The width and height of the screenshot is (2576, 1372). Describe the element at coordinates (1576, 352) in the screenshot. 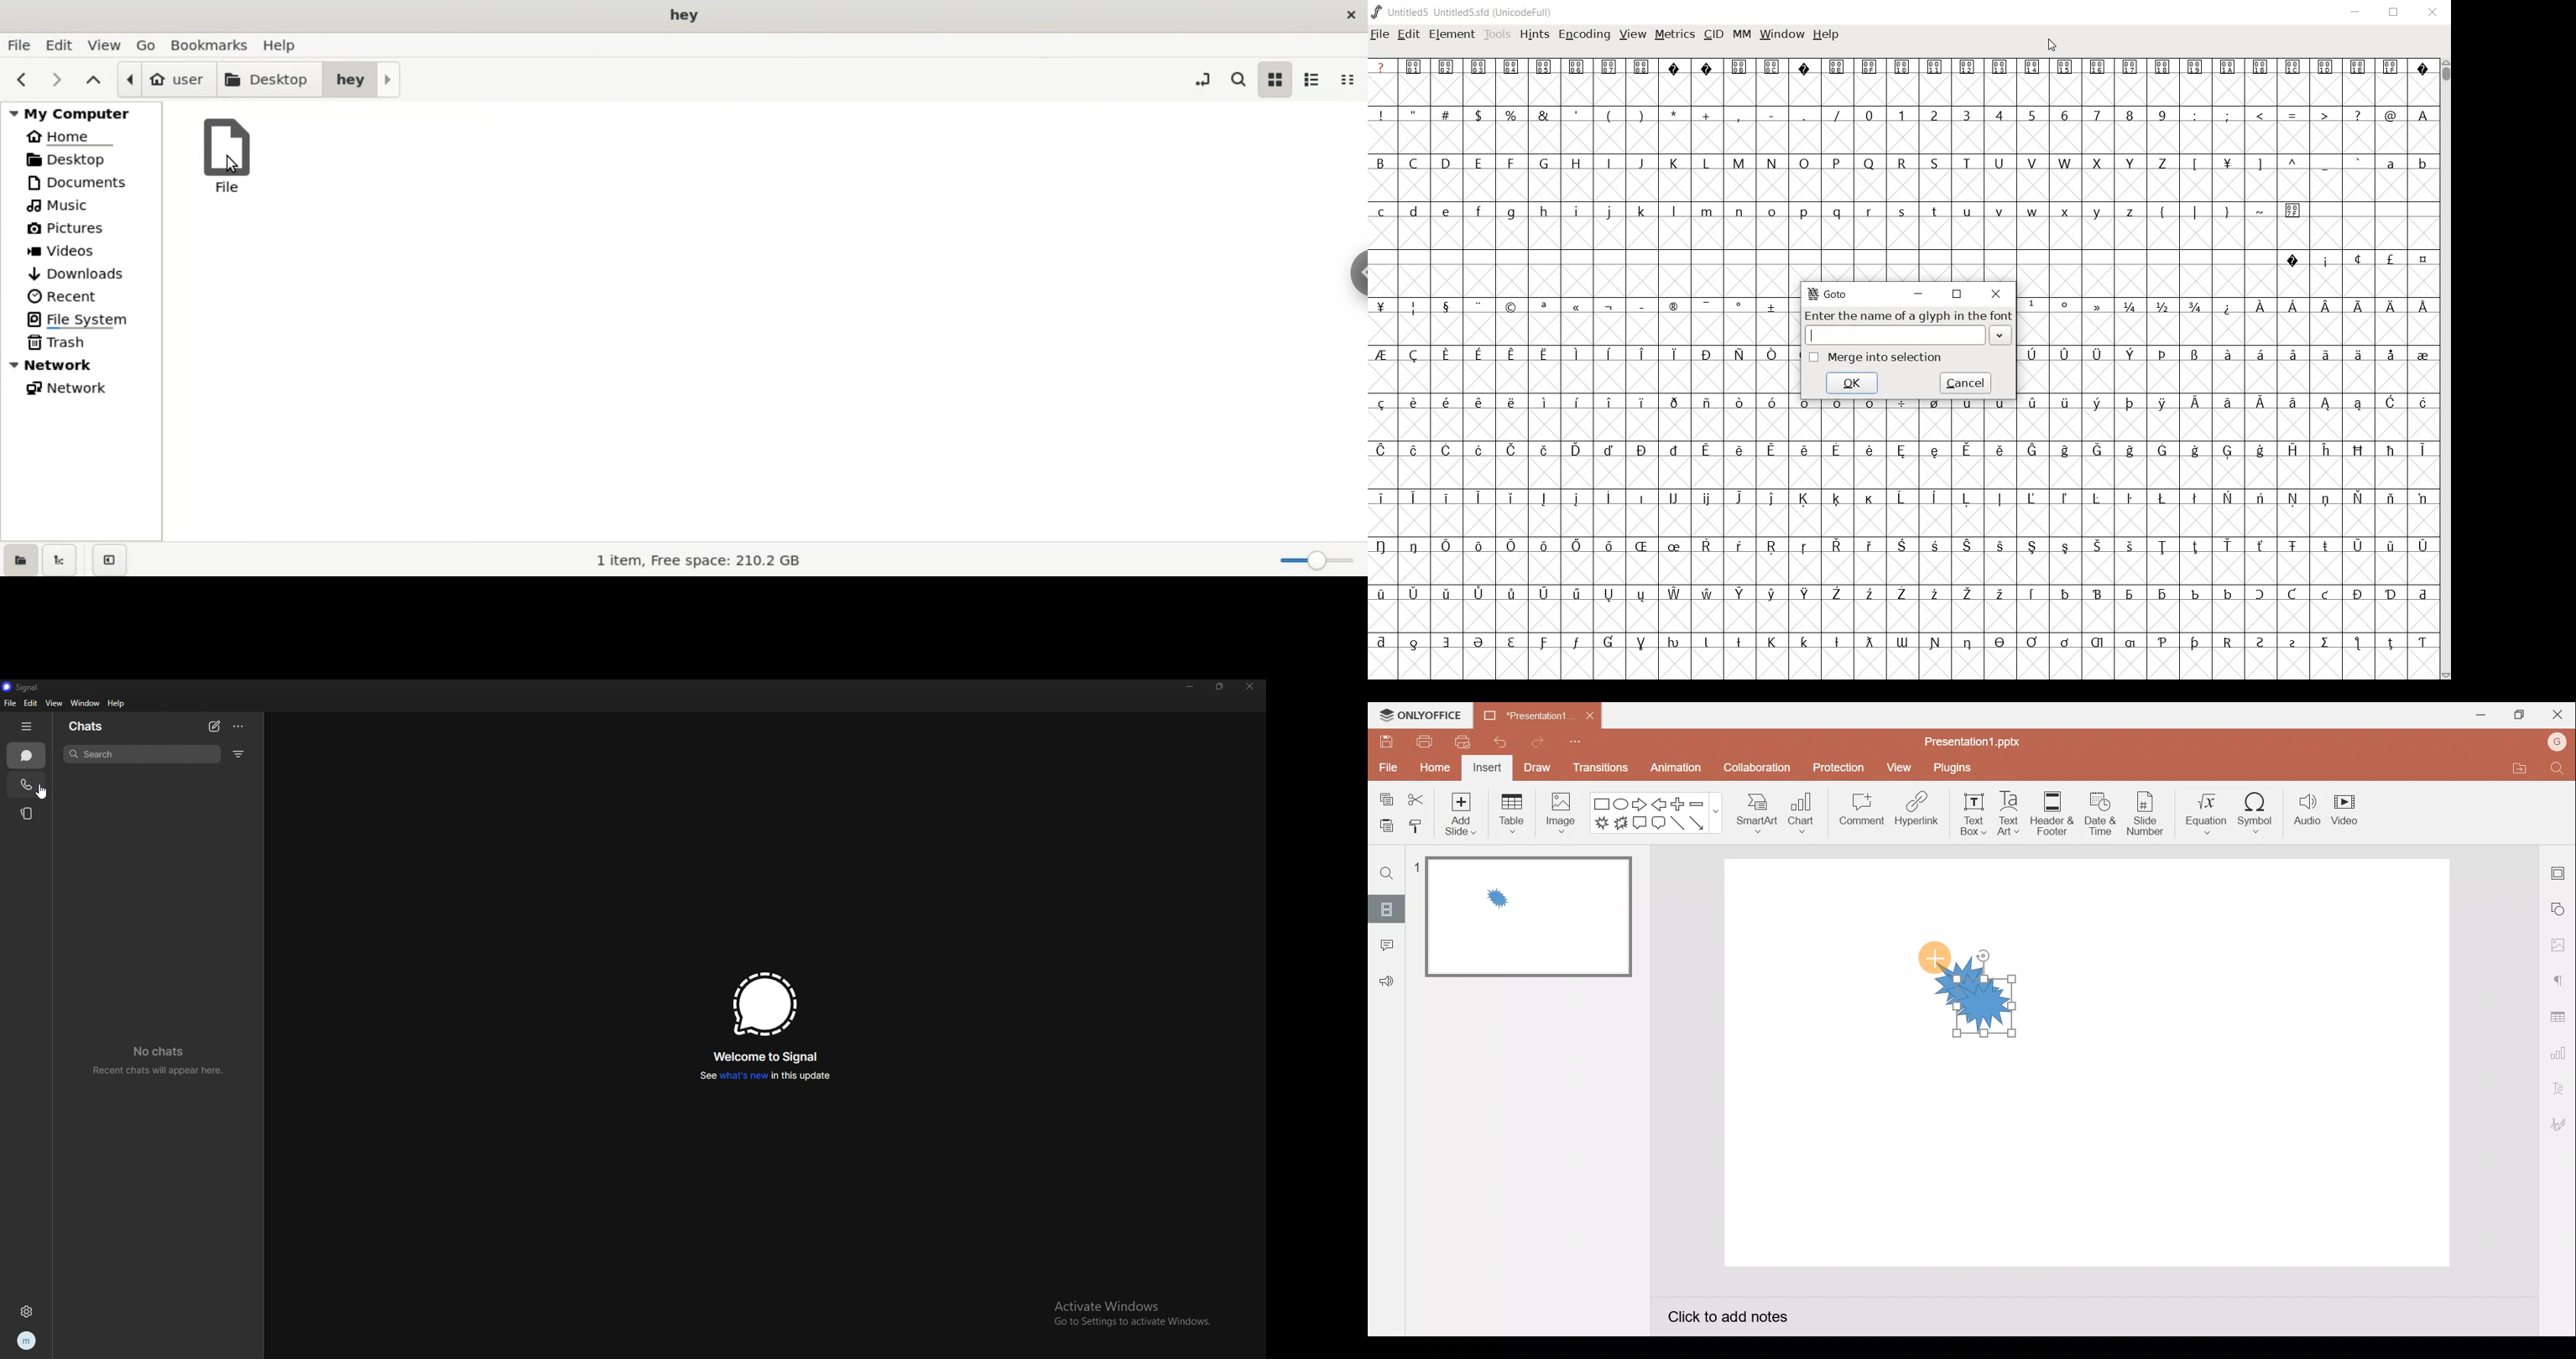

I see `Symbol` at that location.